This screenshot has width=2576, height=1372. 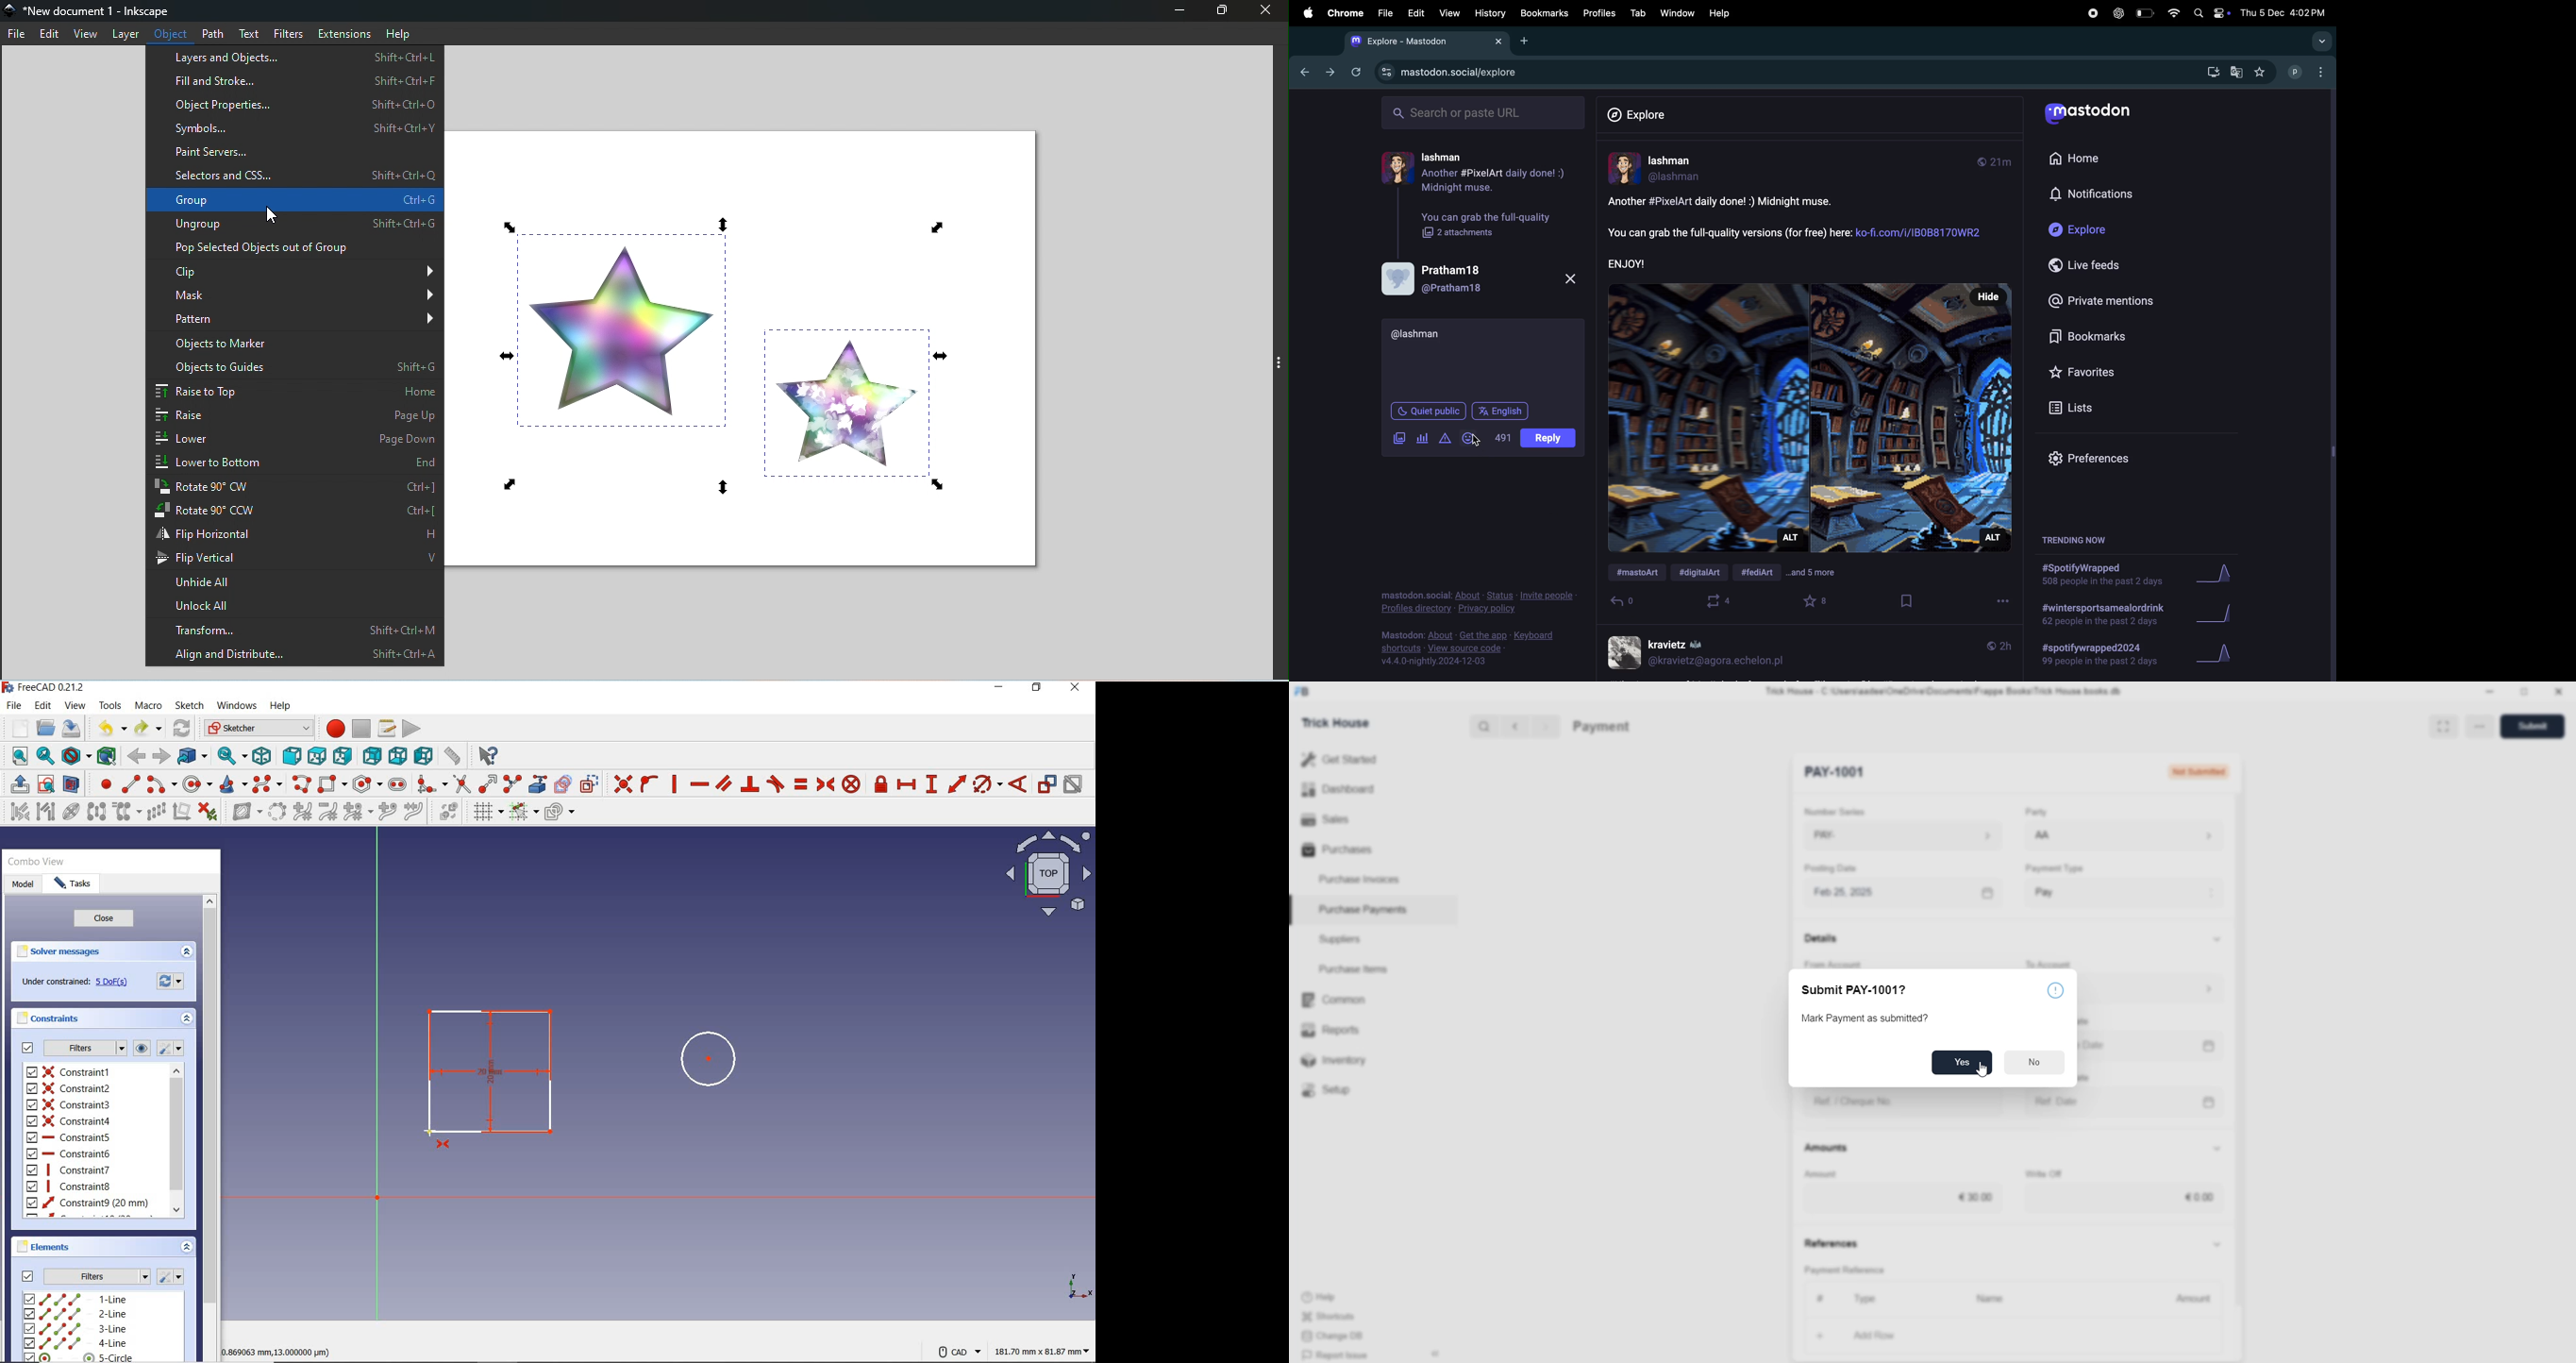 What do you see at coordinates (2218, 576) in the screenshot?
I see `graph` at bounding box center [2218, 576].